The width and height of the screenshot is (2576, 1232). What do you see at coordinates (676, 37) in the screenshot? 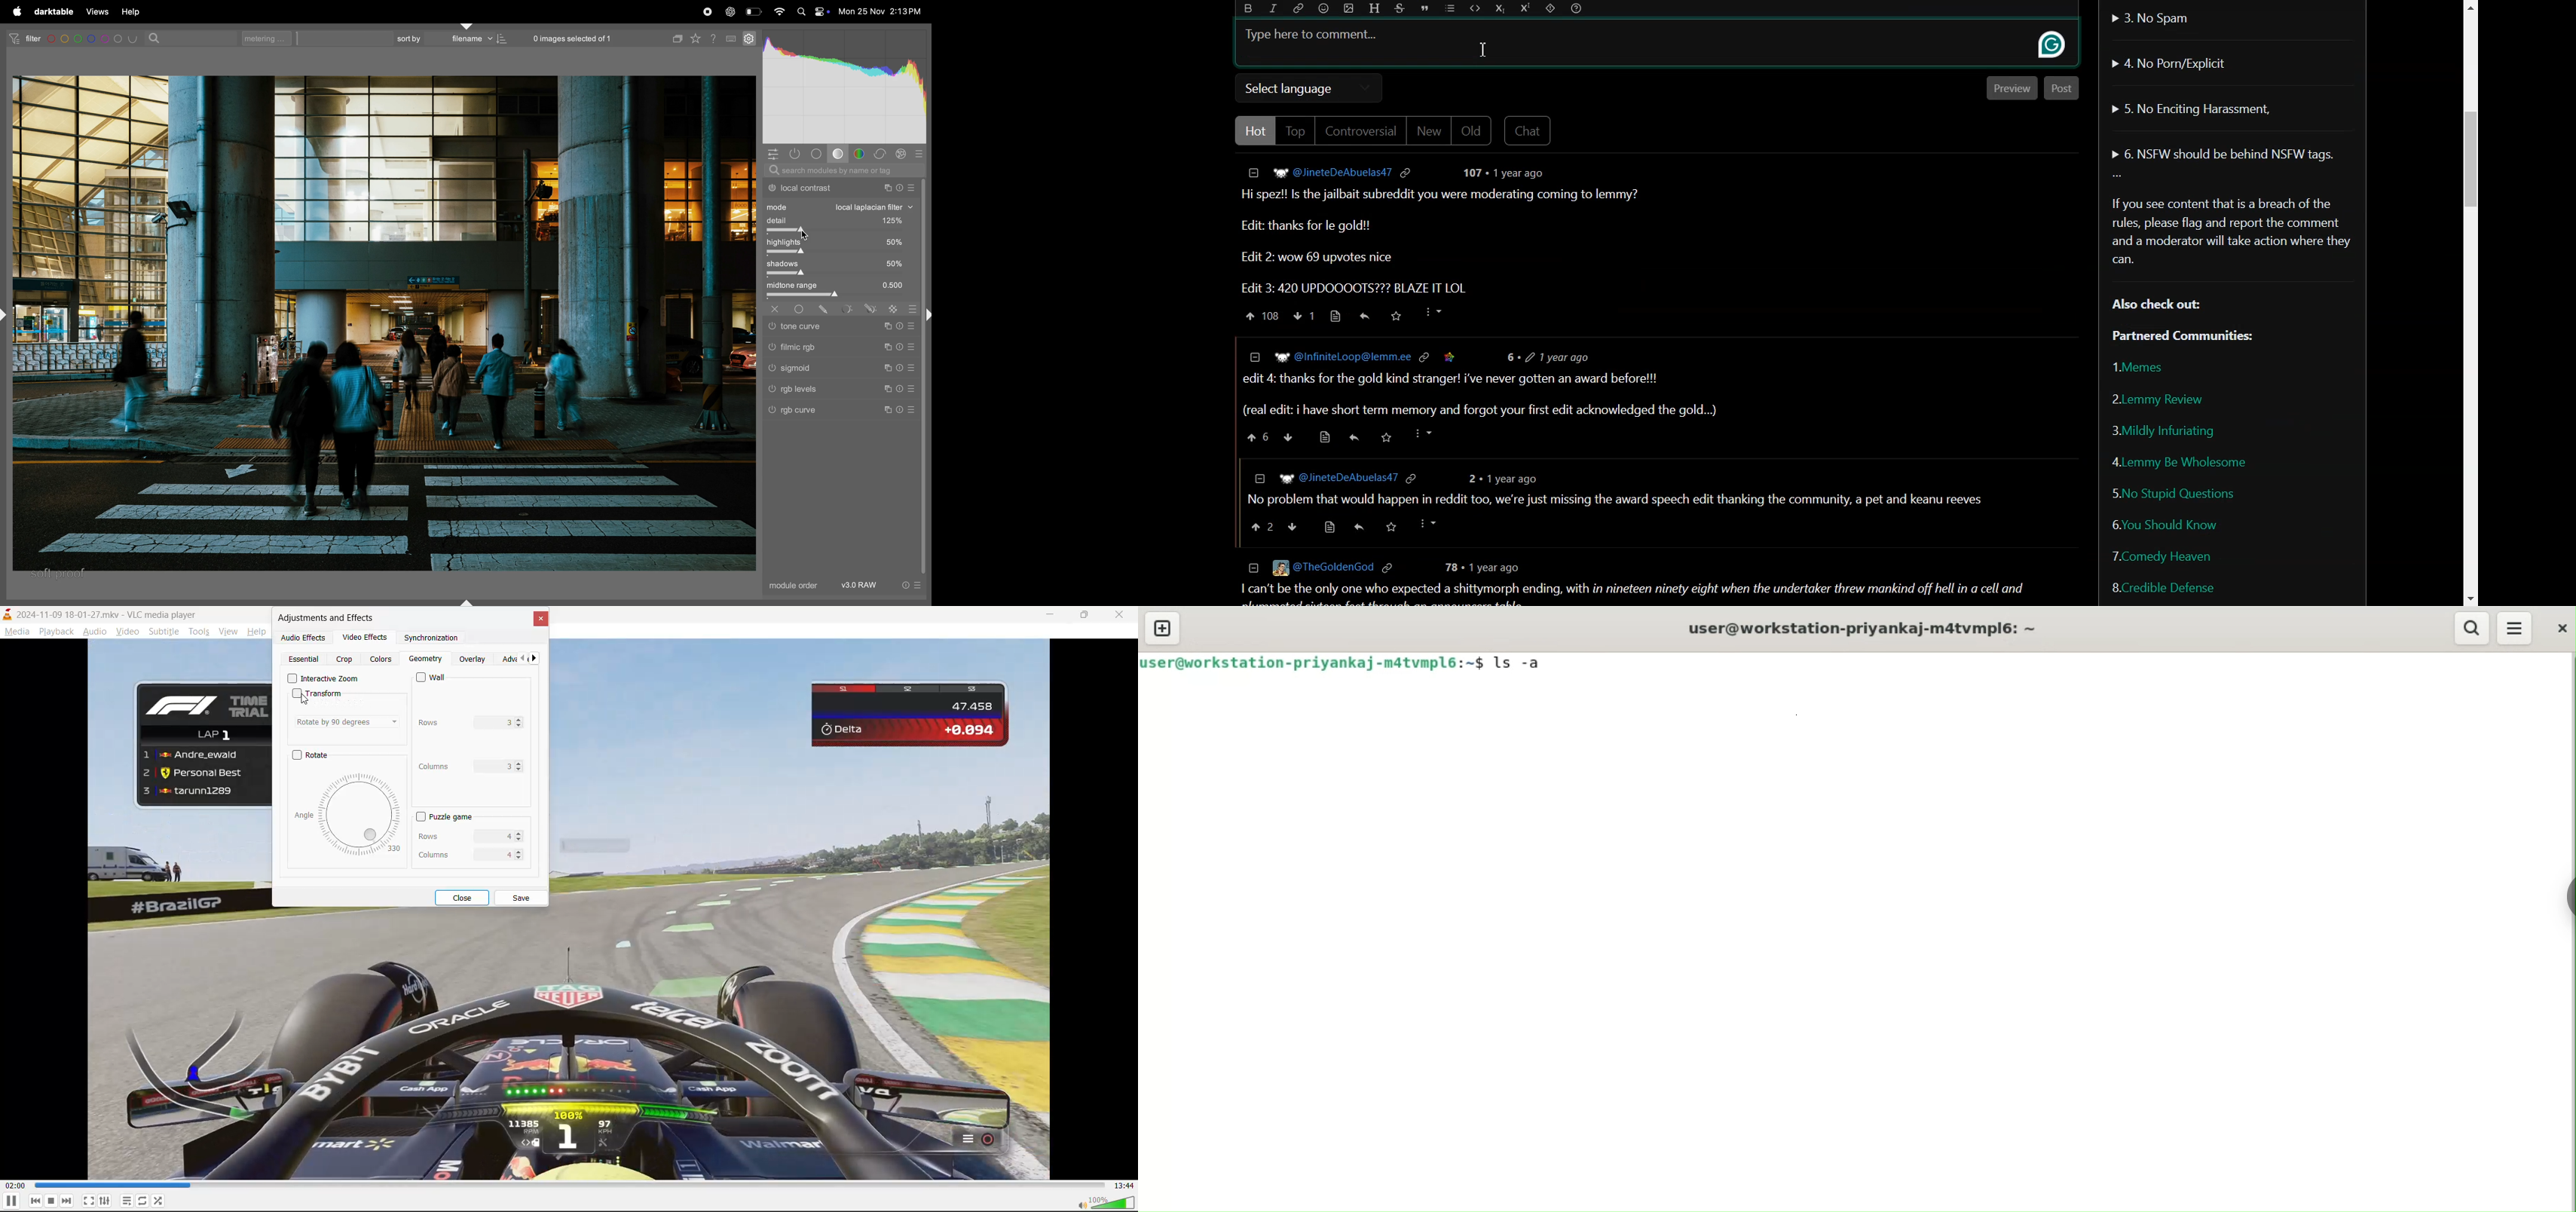
I see `copy` at bounding box center [676, 37].